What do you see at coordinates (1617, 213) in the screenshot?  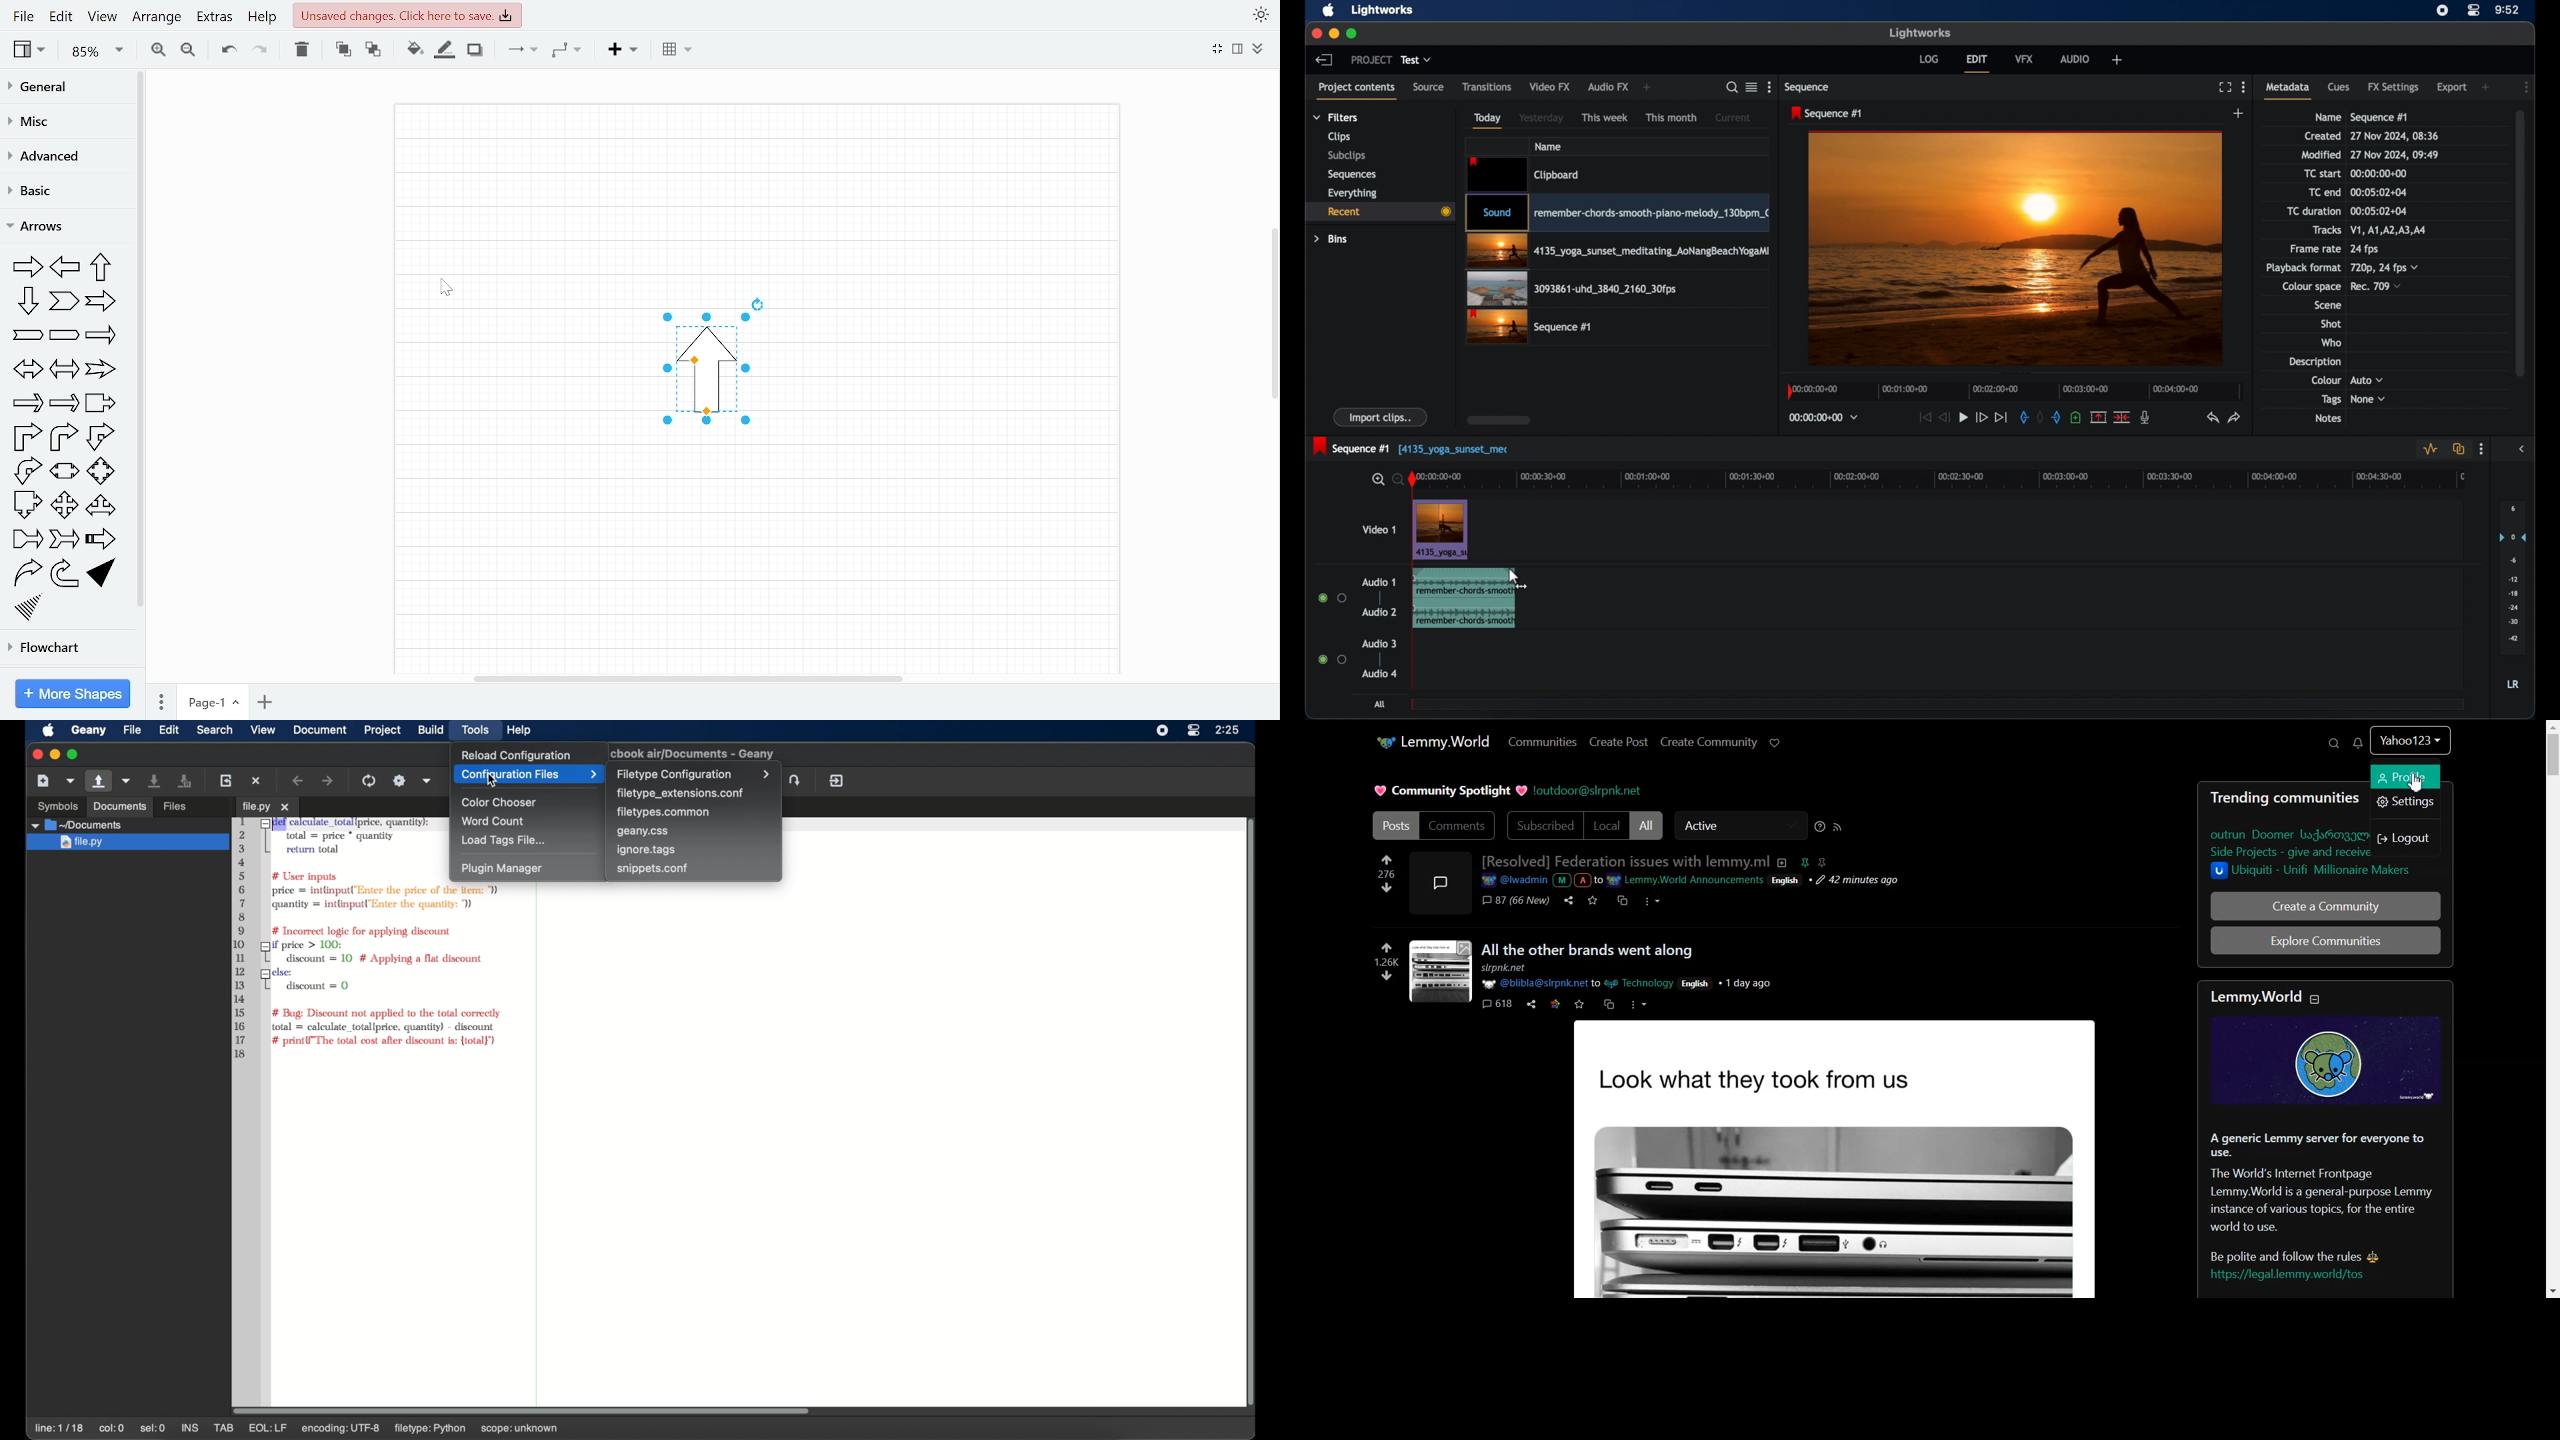 I see `video clip` at bounding box center [1617, 213].